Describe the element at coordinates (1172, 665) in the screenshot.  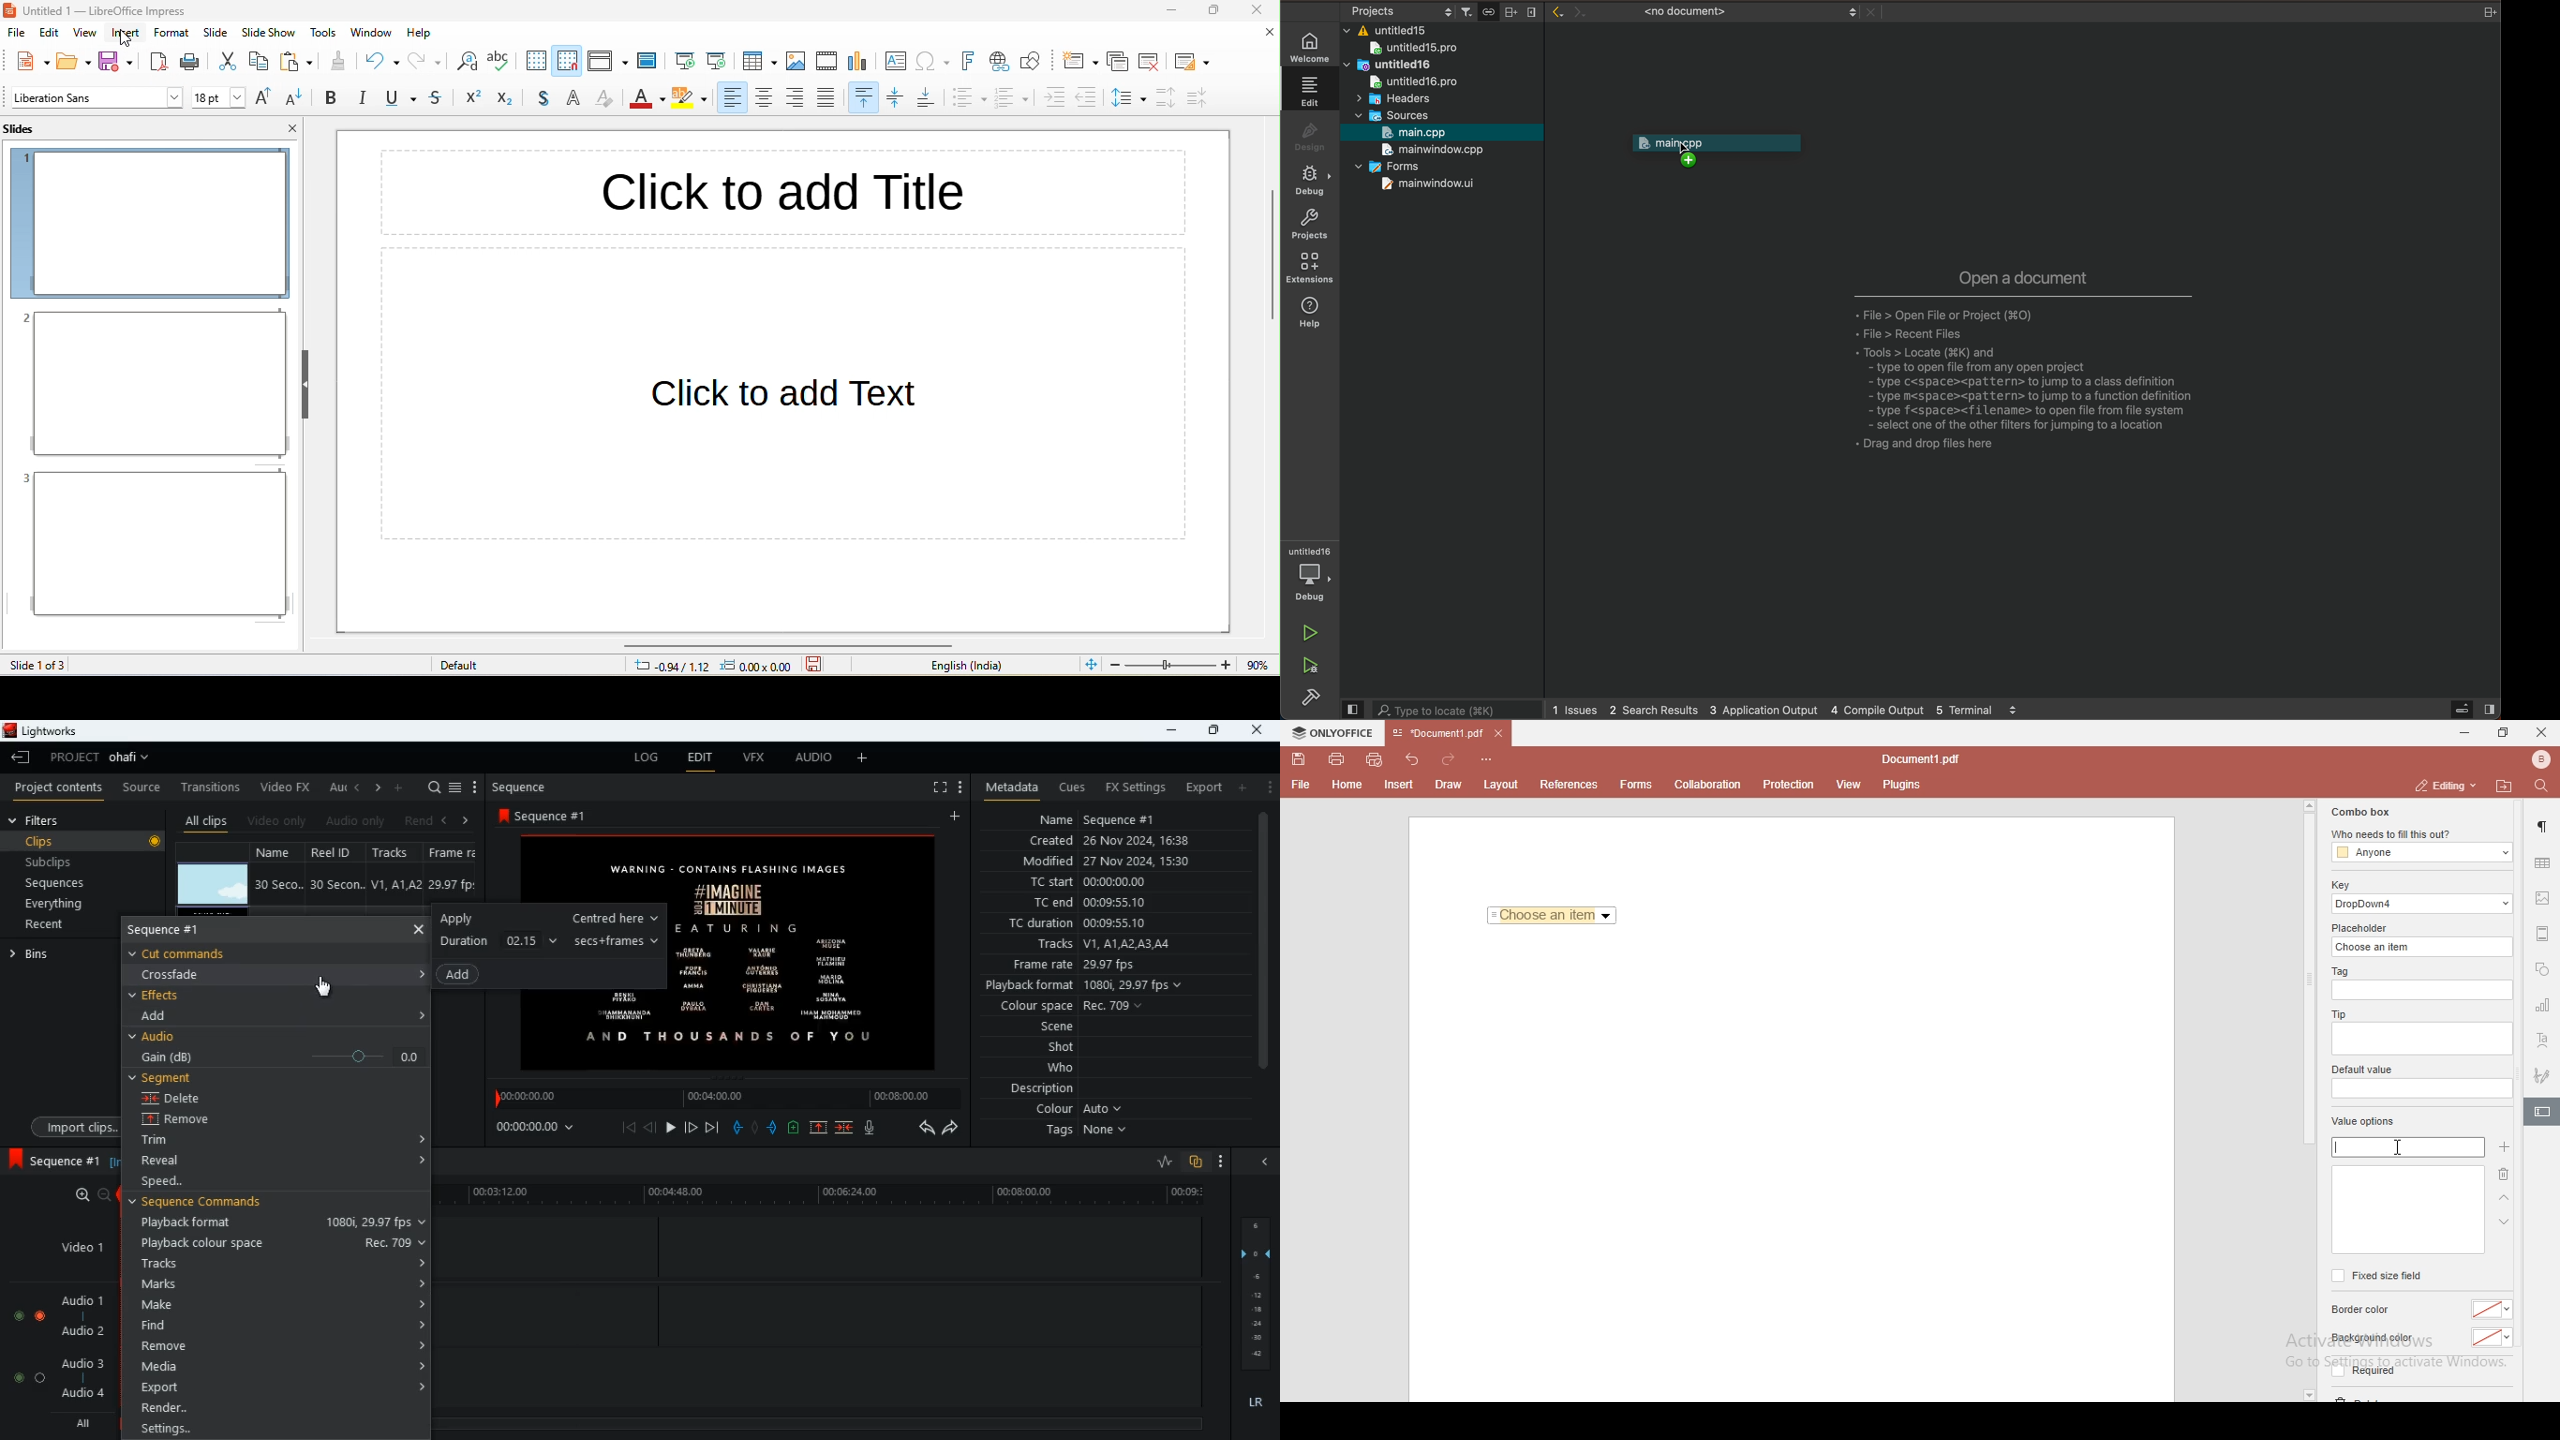
I see `zoom` at that location.